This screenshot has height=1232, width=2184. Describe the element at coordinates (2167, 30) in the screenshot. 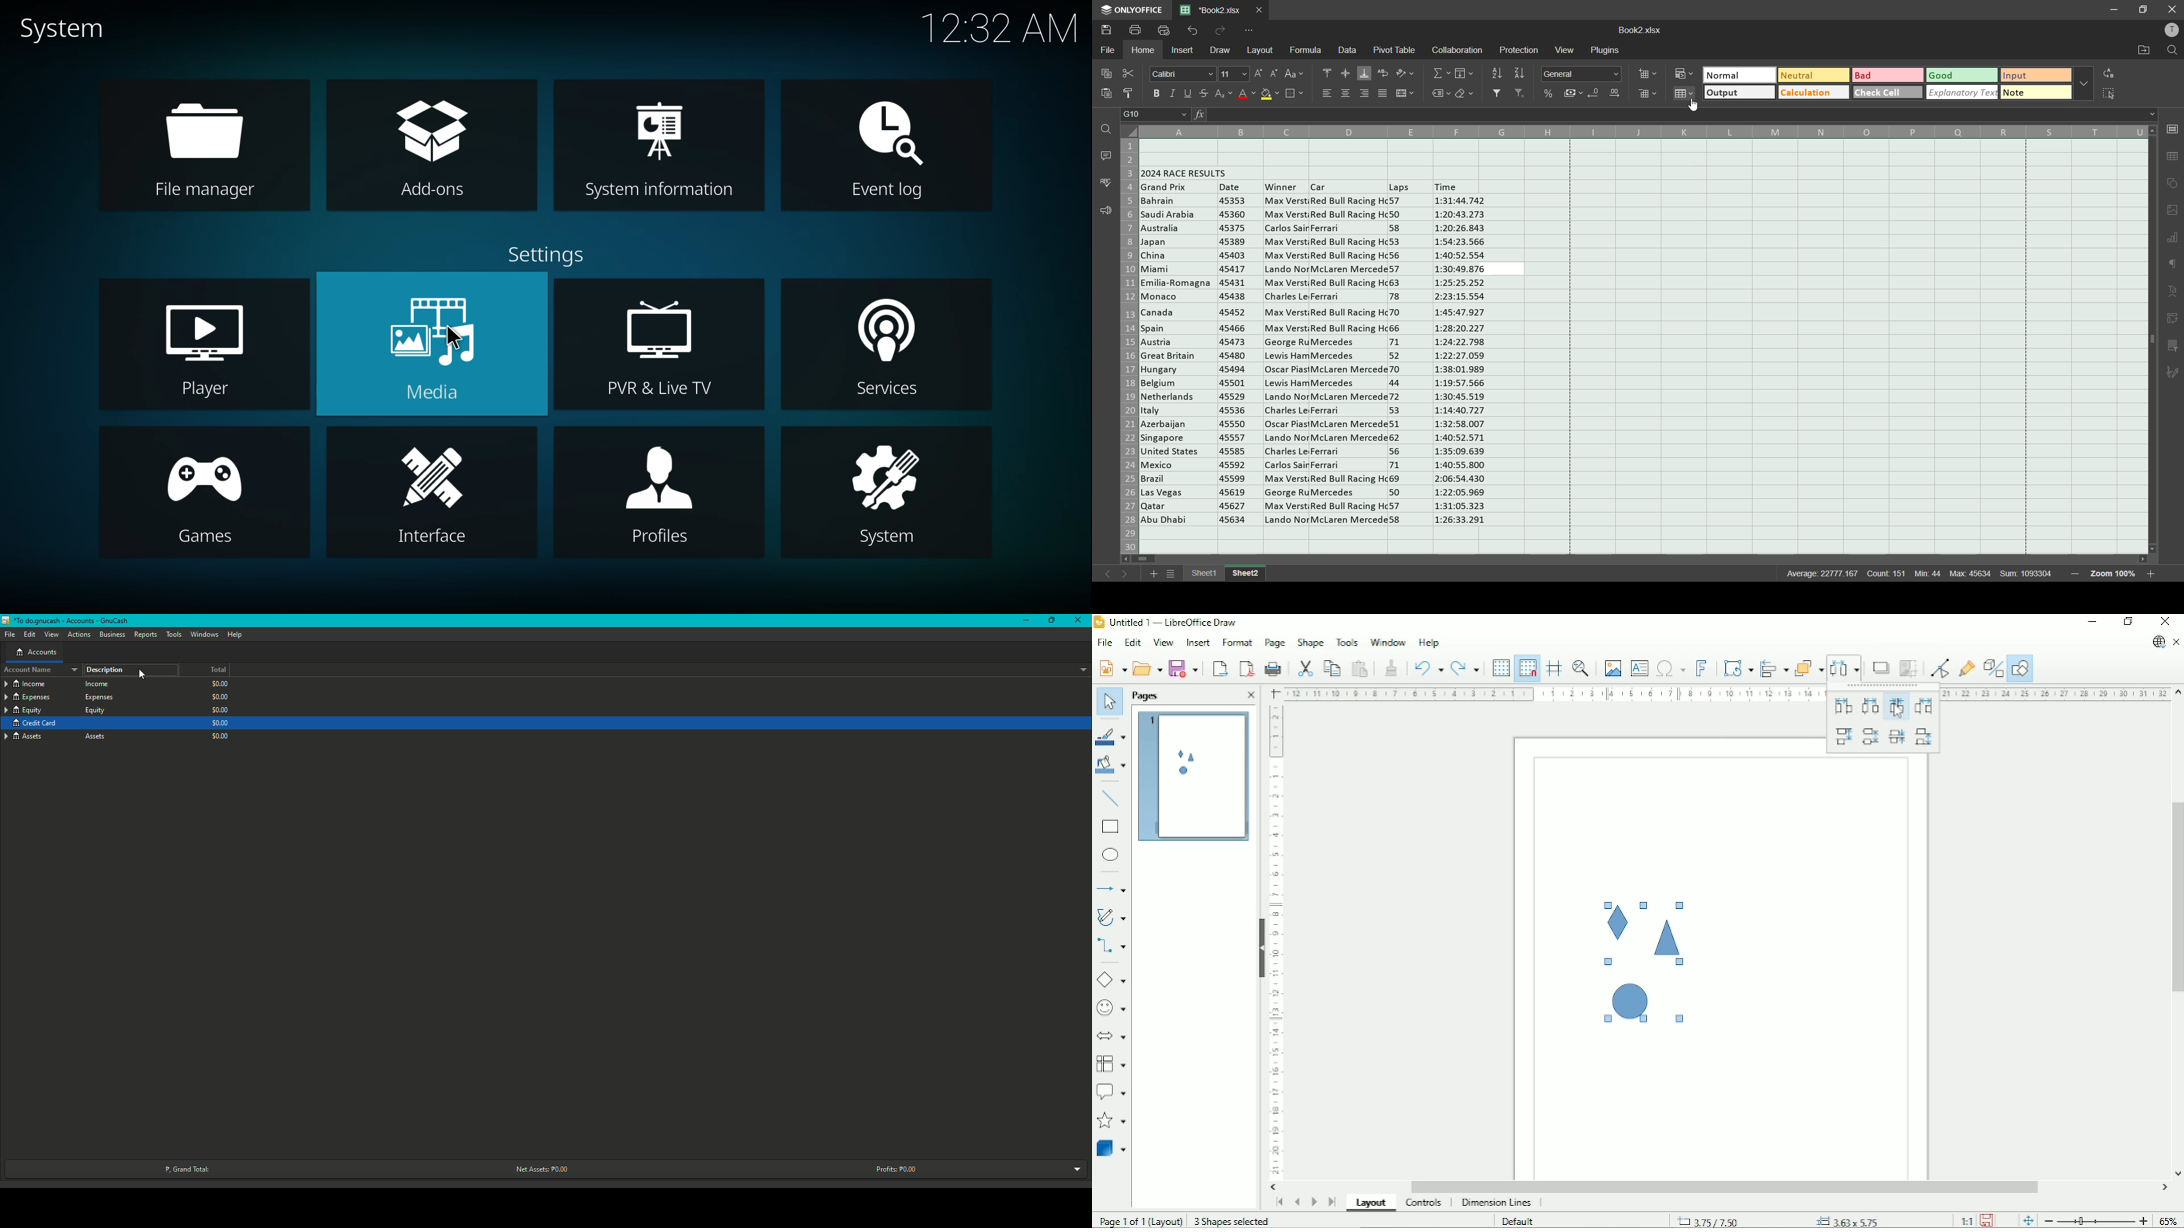

I see `profile` at that location.